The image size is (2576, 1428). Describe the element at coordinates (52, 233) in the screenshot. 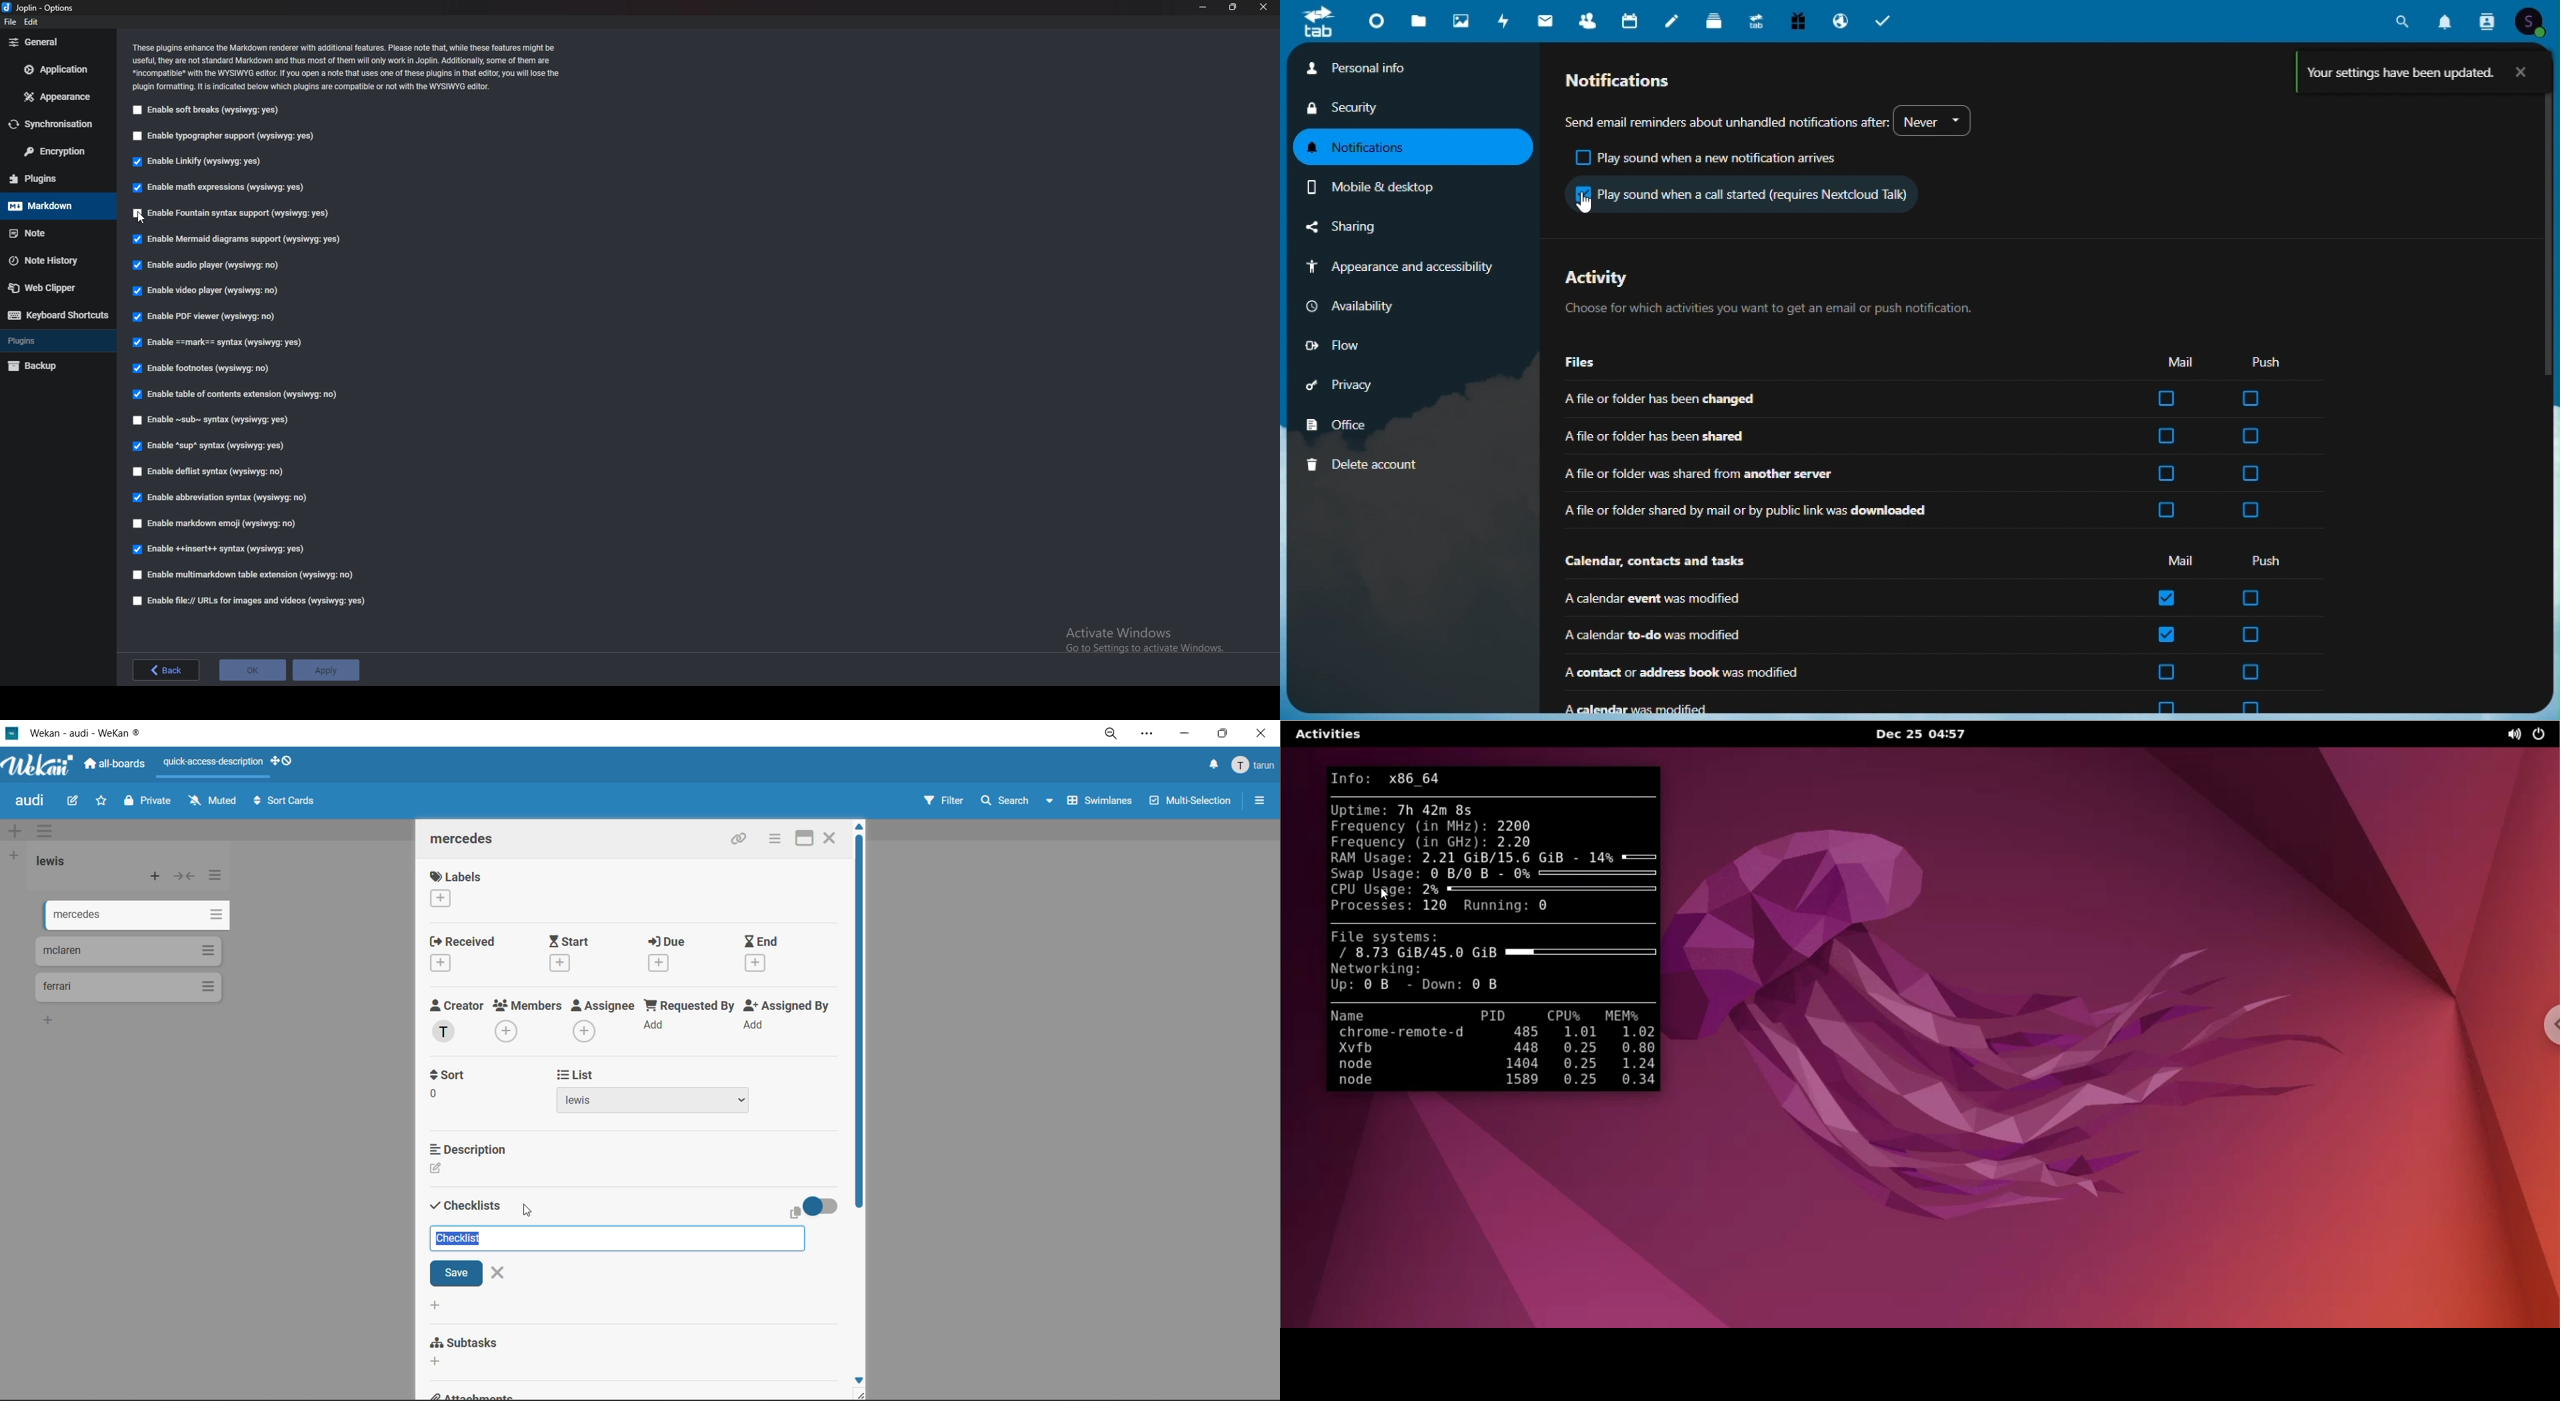

I see `note` at that location.